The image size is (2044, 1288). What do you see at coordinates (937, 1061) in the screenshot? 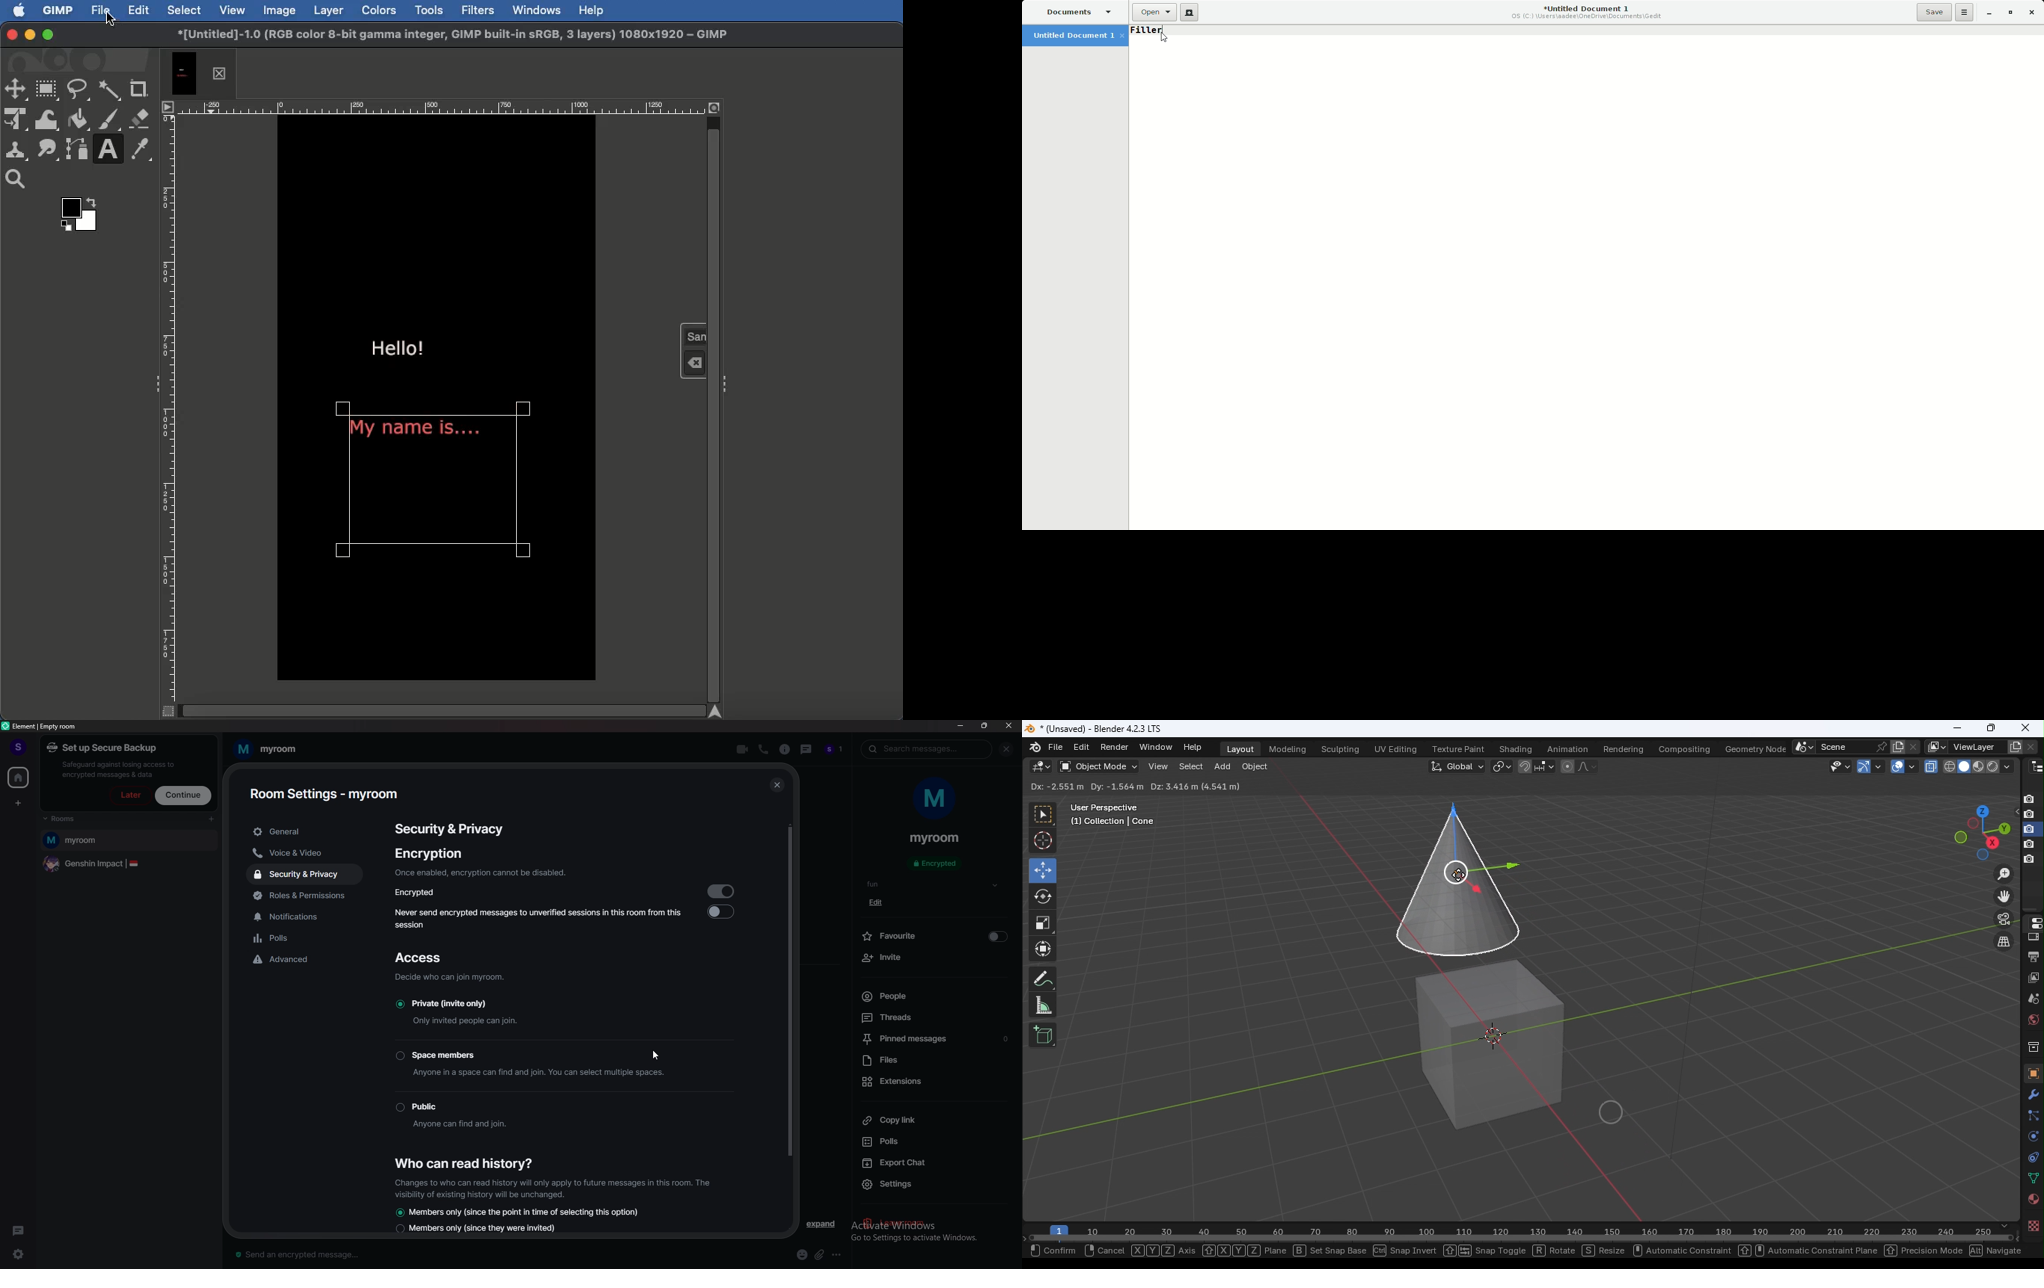
I see `files` at bounding box center [937, 1061].